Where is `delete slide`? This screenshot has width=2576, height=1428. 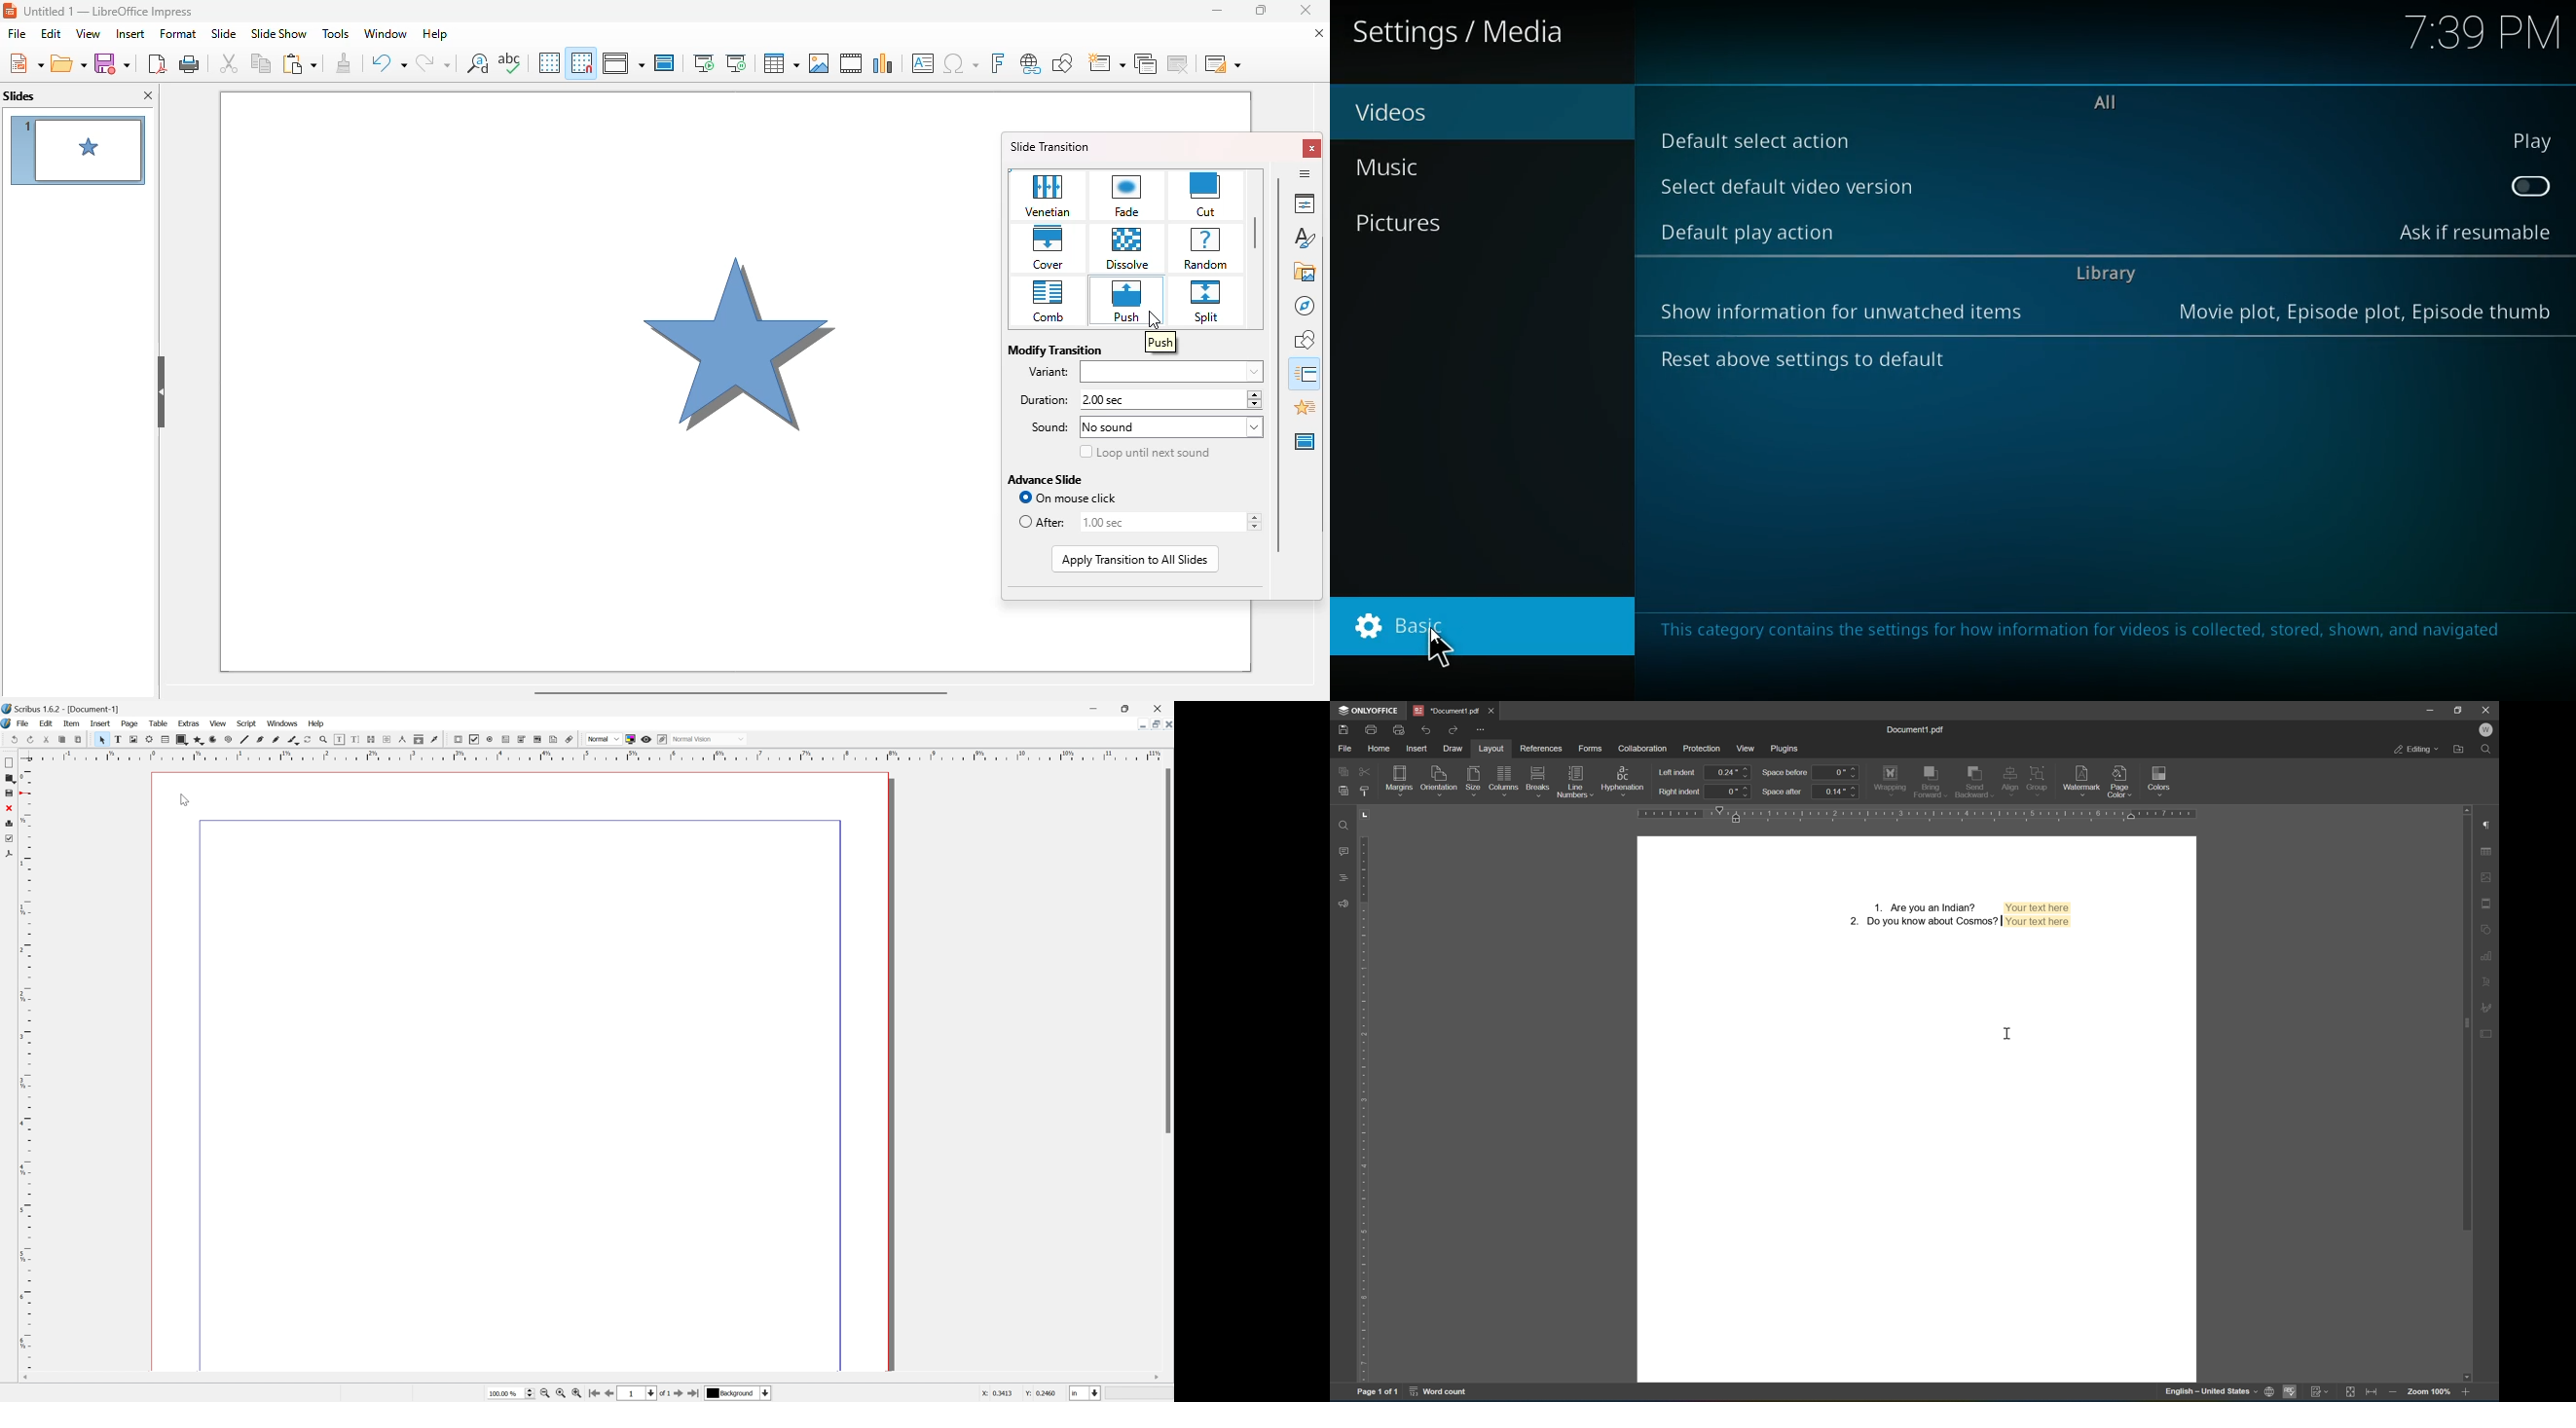 delete slide is located at coordinates (1179, 63).